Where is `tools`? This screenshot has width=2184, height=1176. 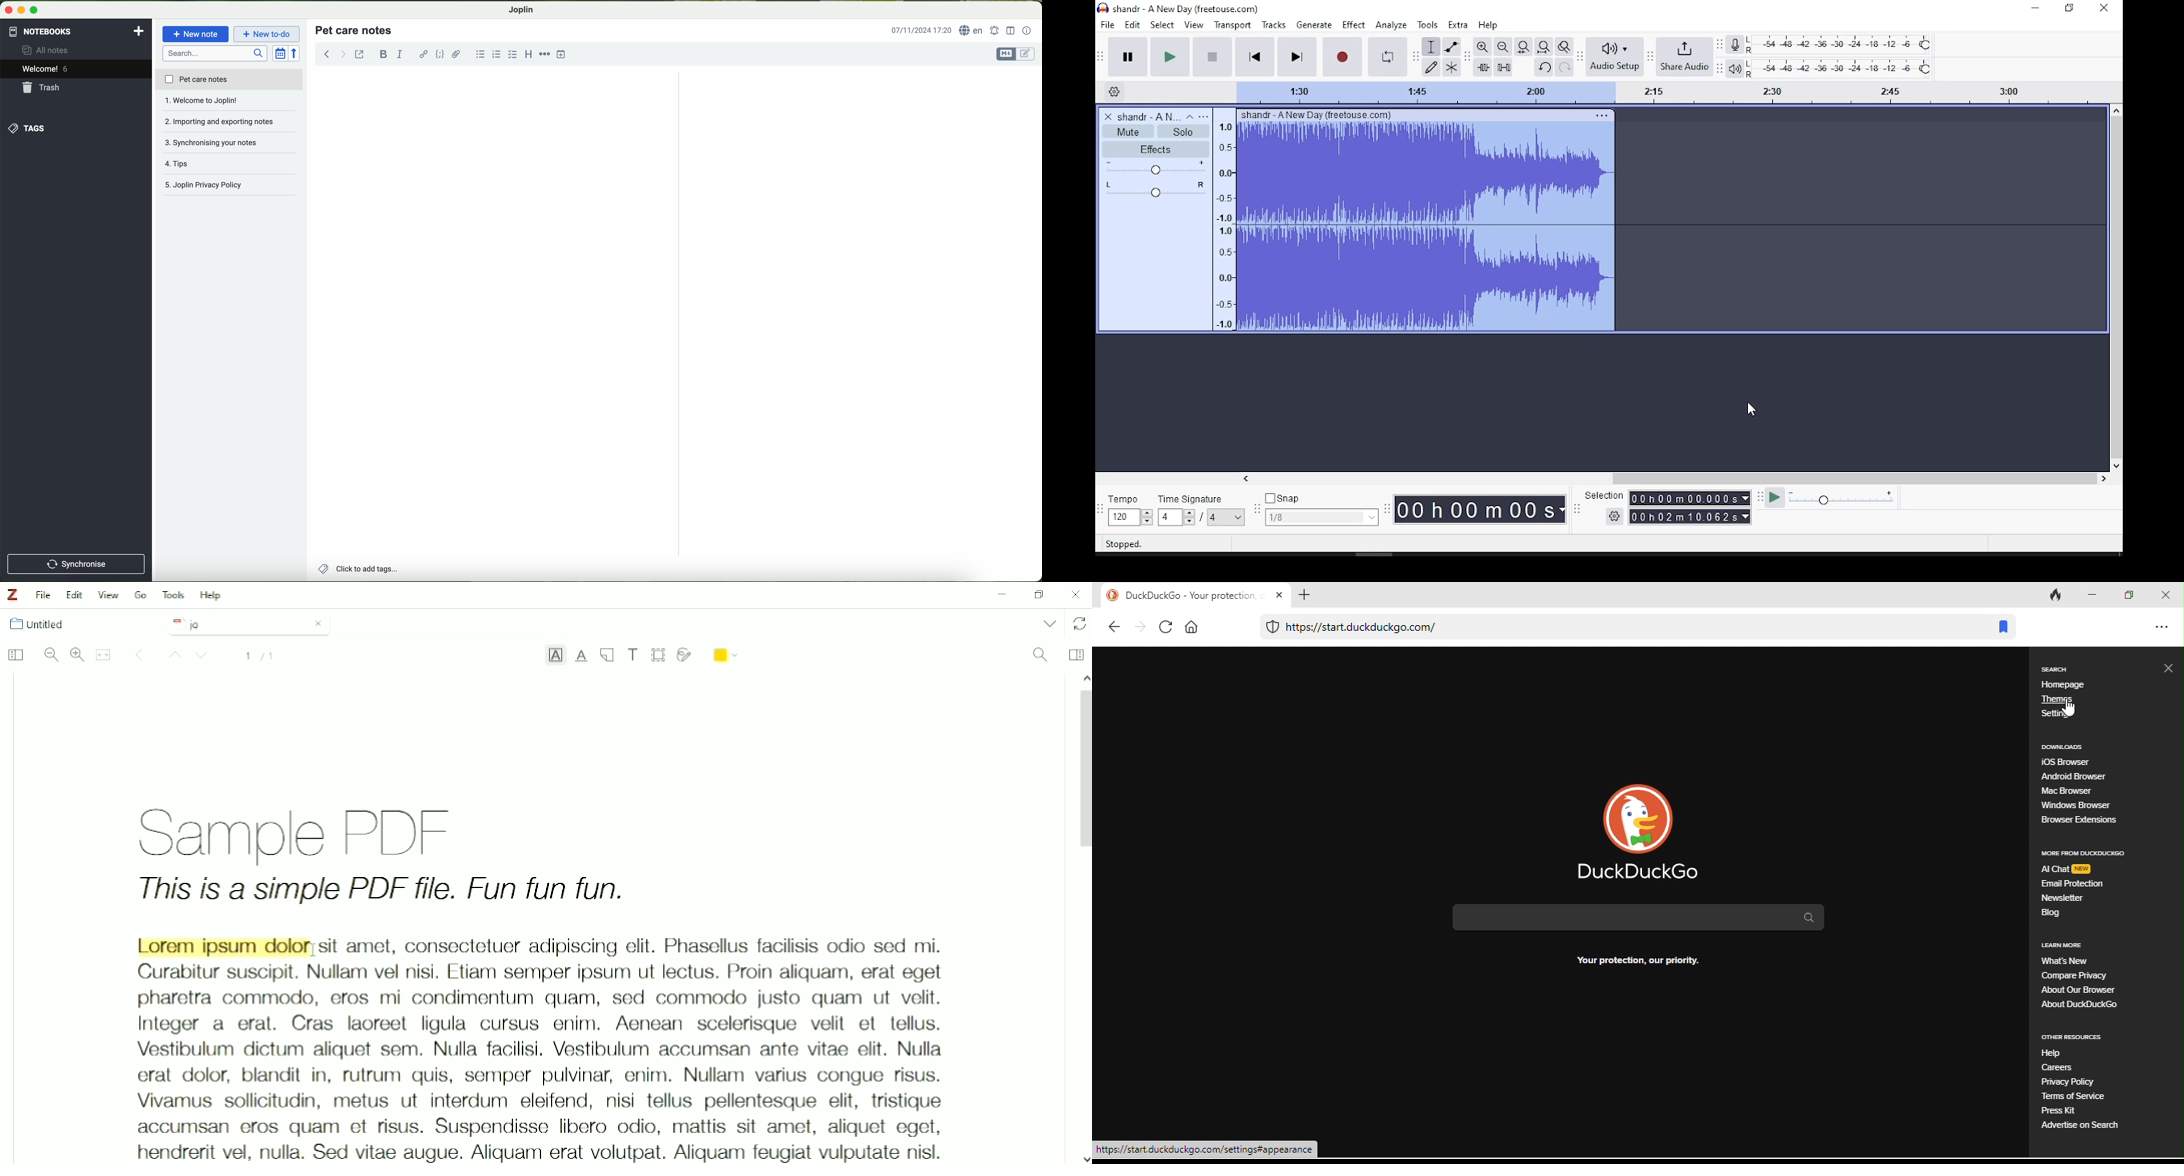
tools is located at coordinates (1429, 24).